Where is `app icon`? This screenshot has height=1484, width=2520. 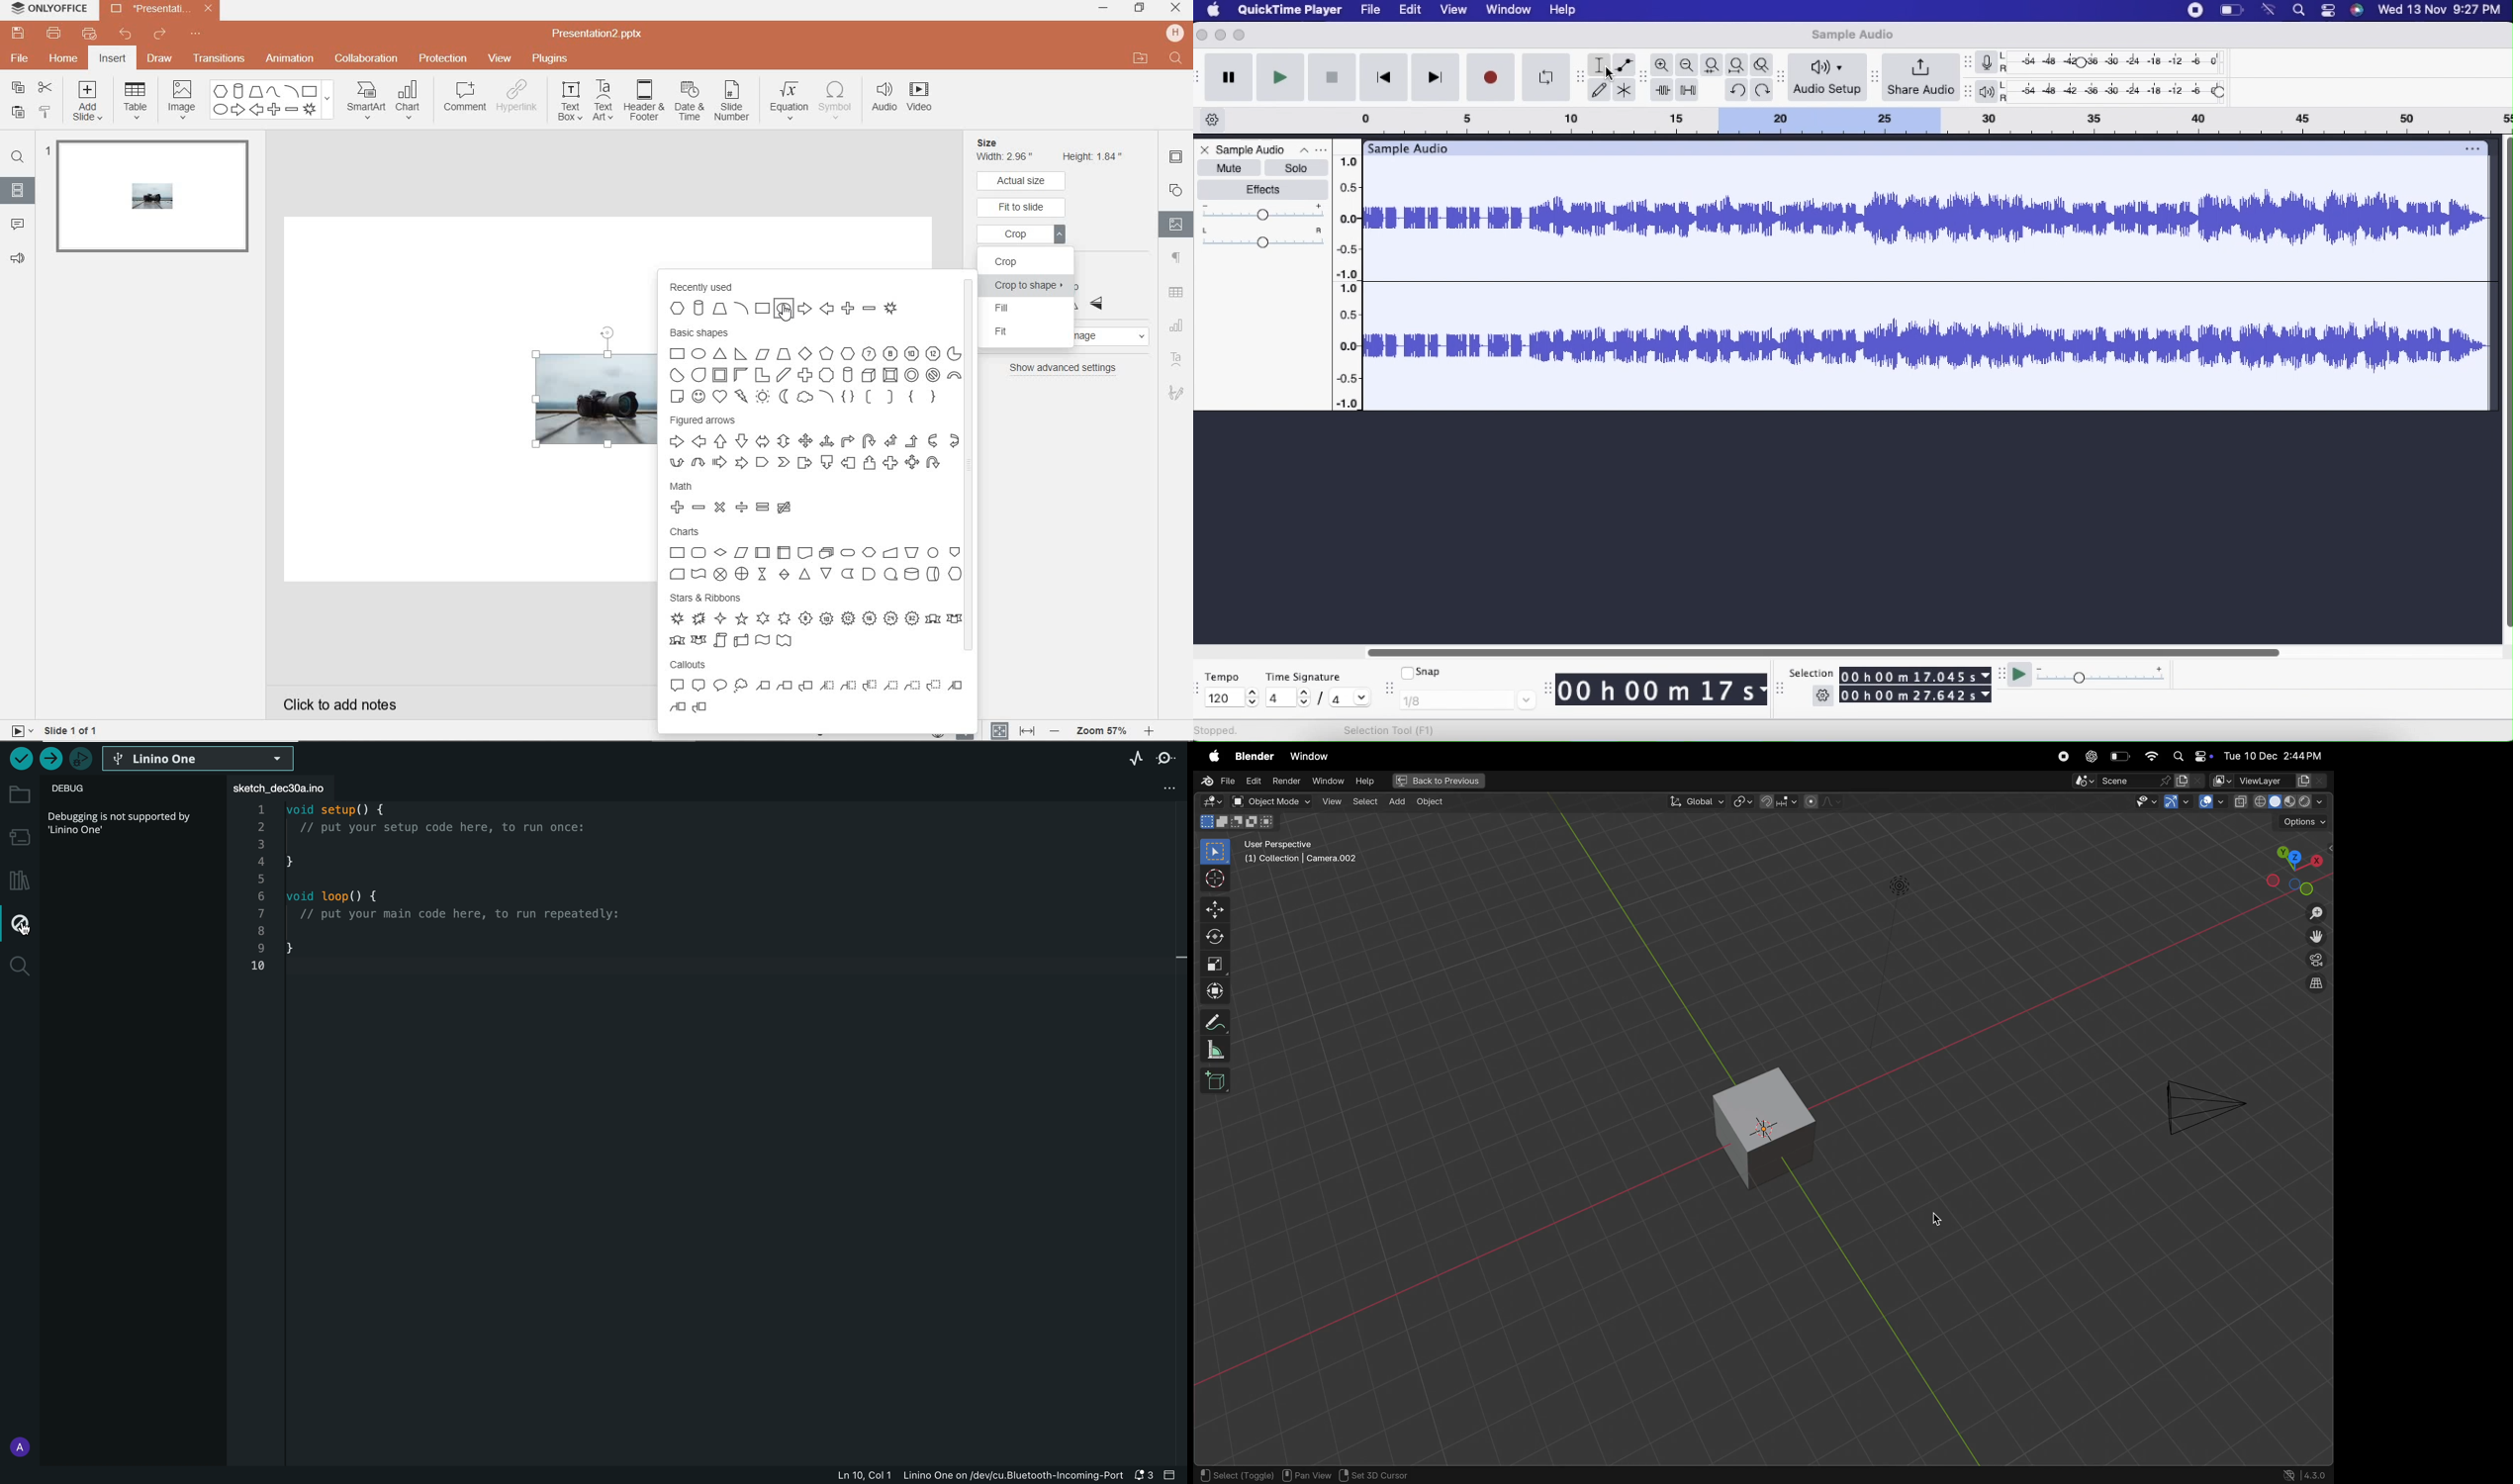
app icon is located at coordinates (2358, 11).